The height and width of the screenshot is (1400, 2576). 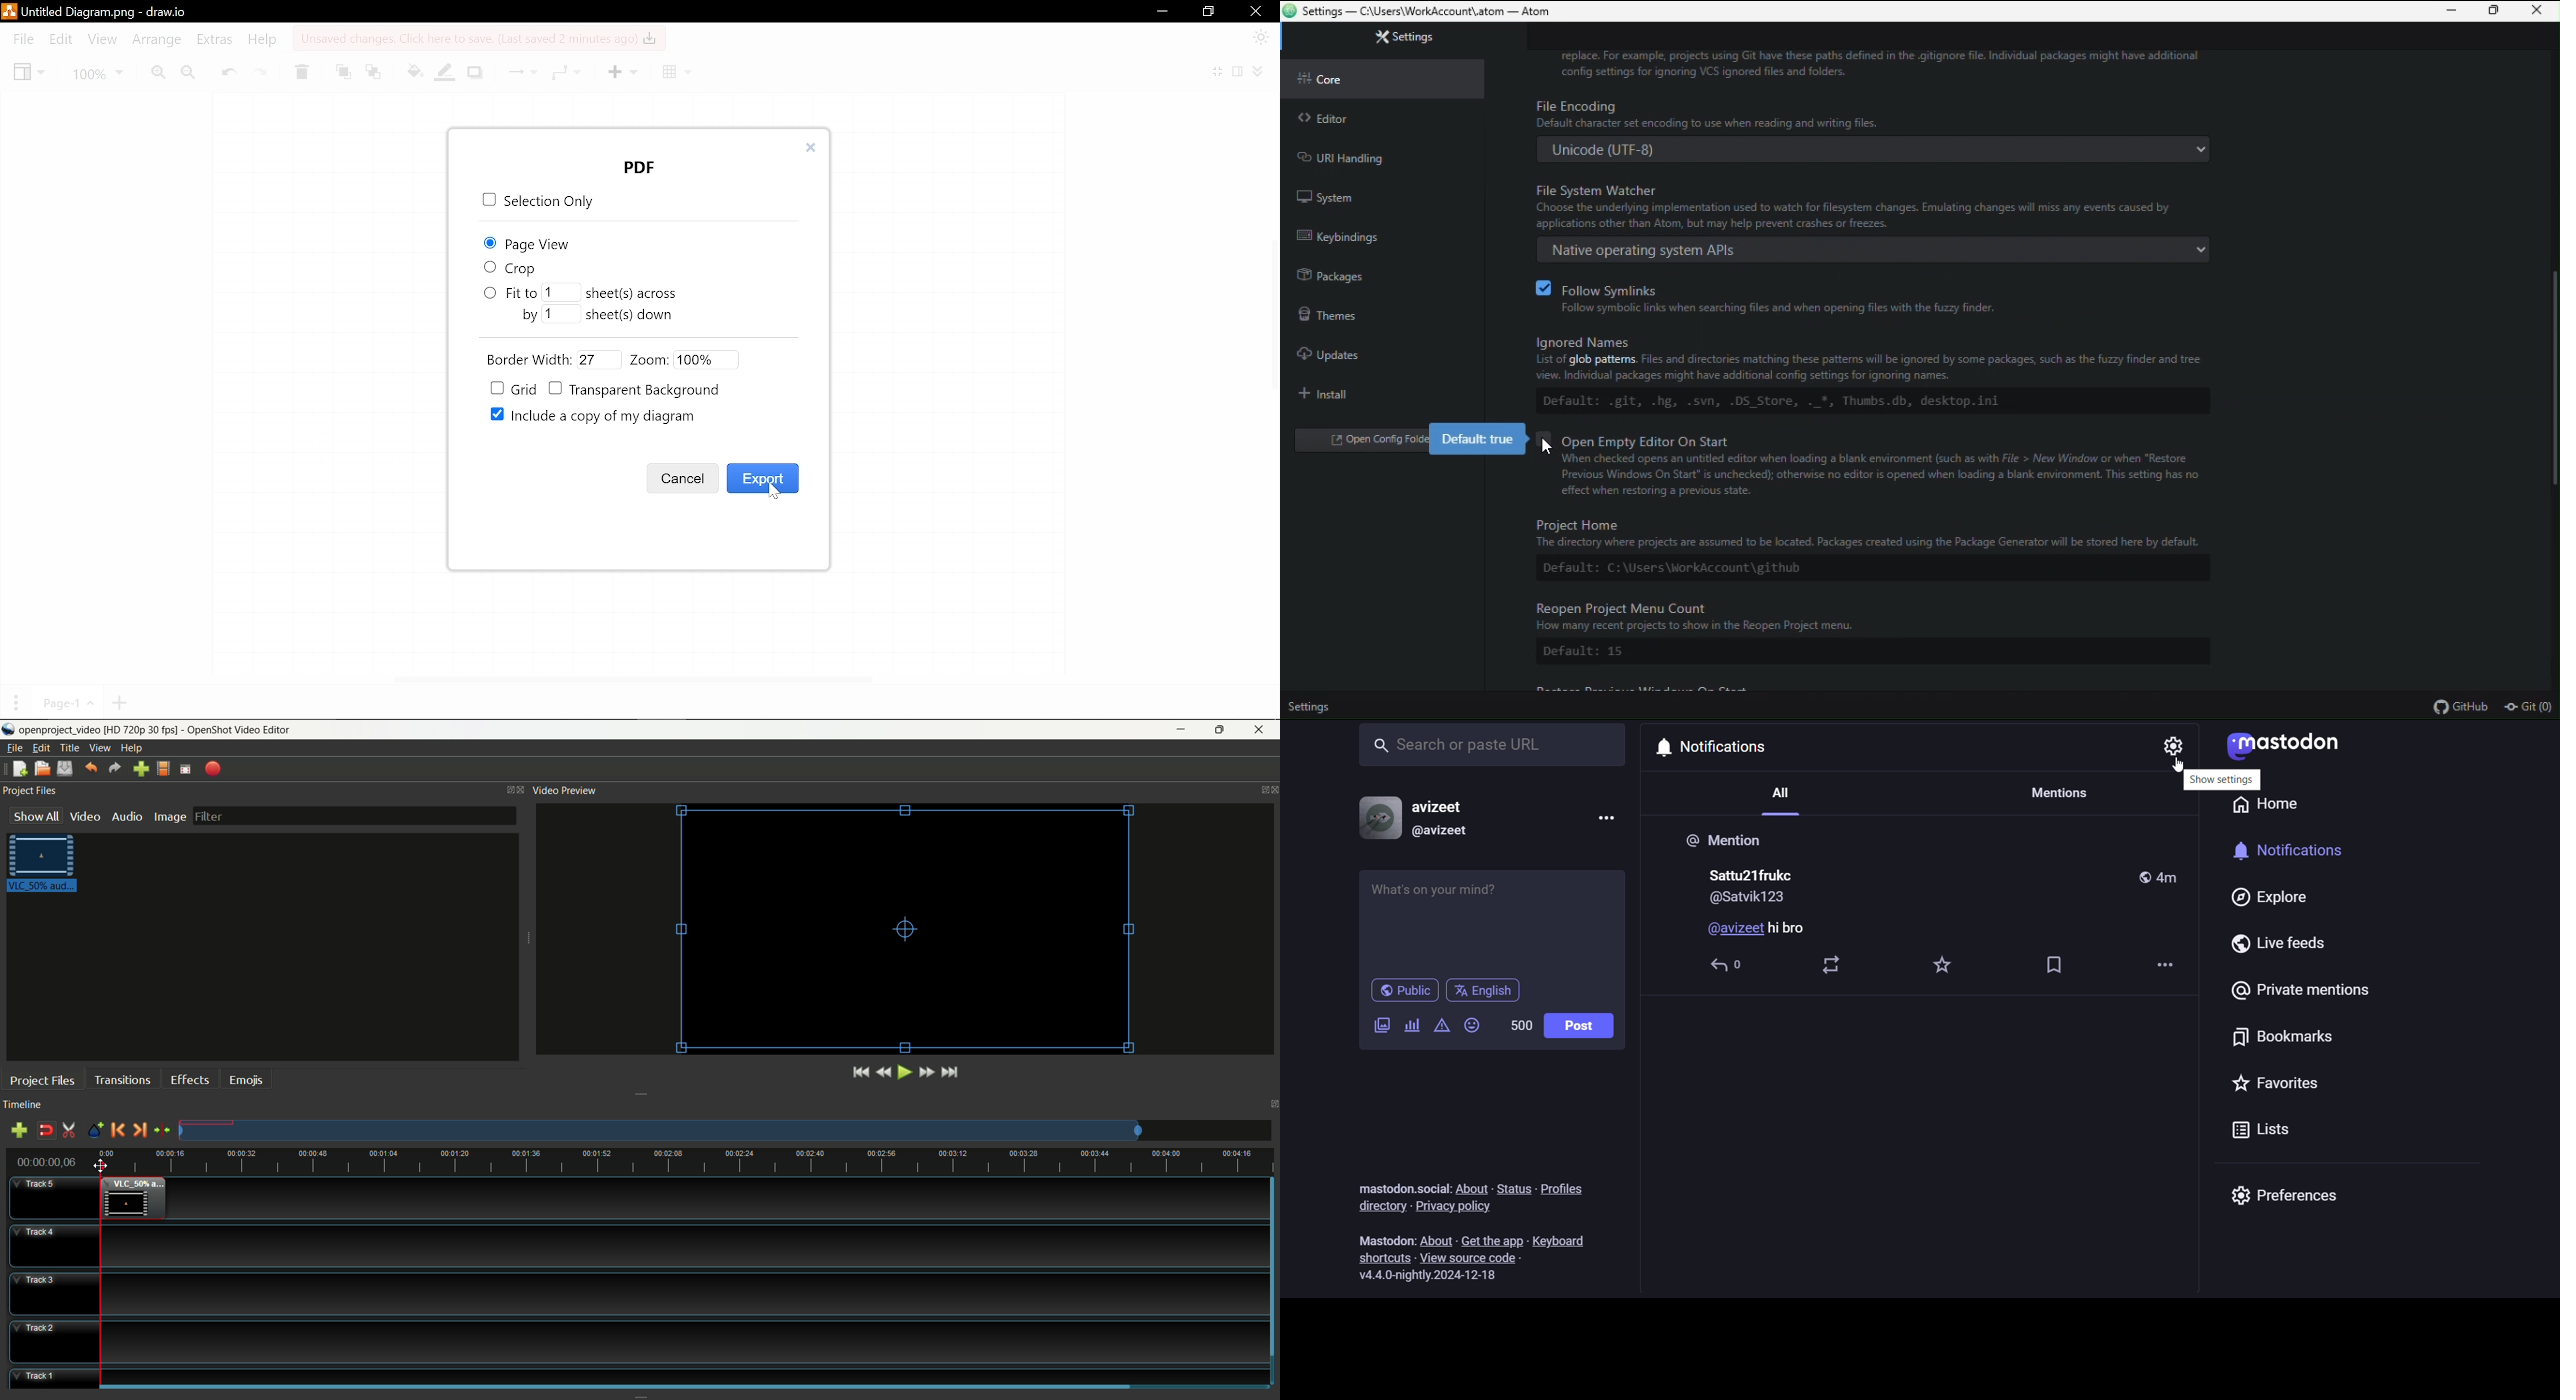 What do you see at coordinates (515, 389) in the screenshot?
I see `Grid` at bounding box center [515, 389].